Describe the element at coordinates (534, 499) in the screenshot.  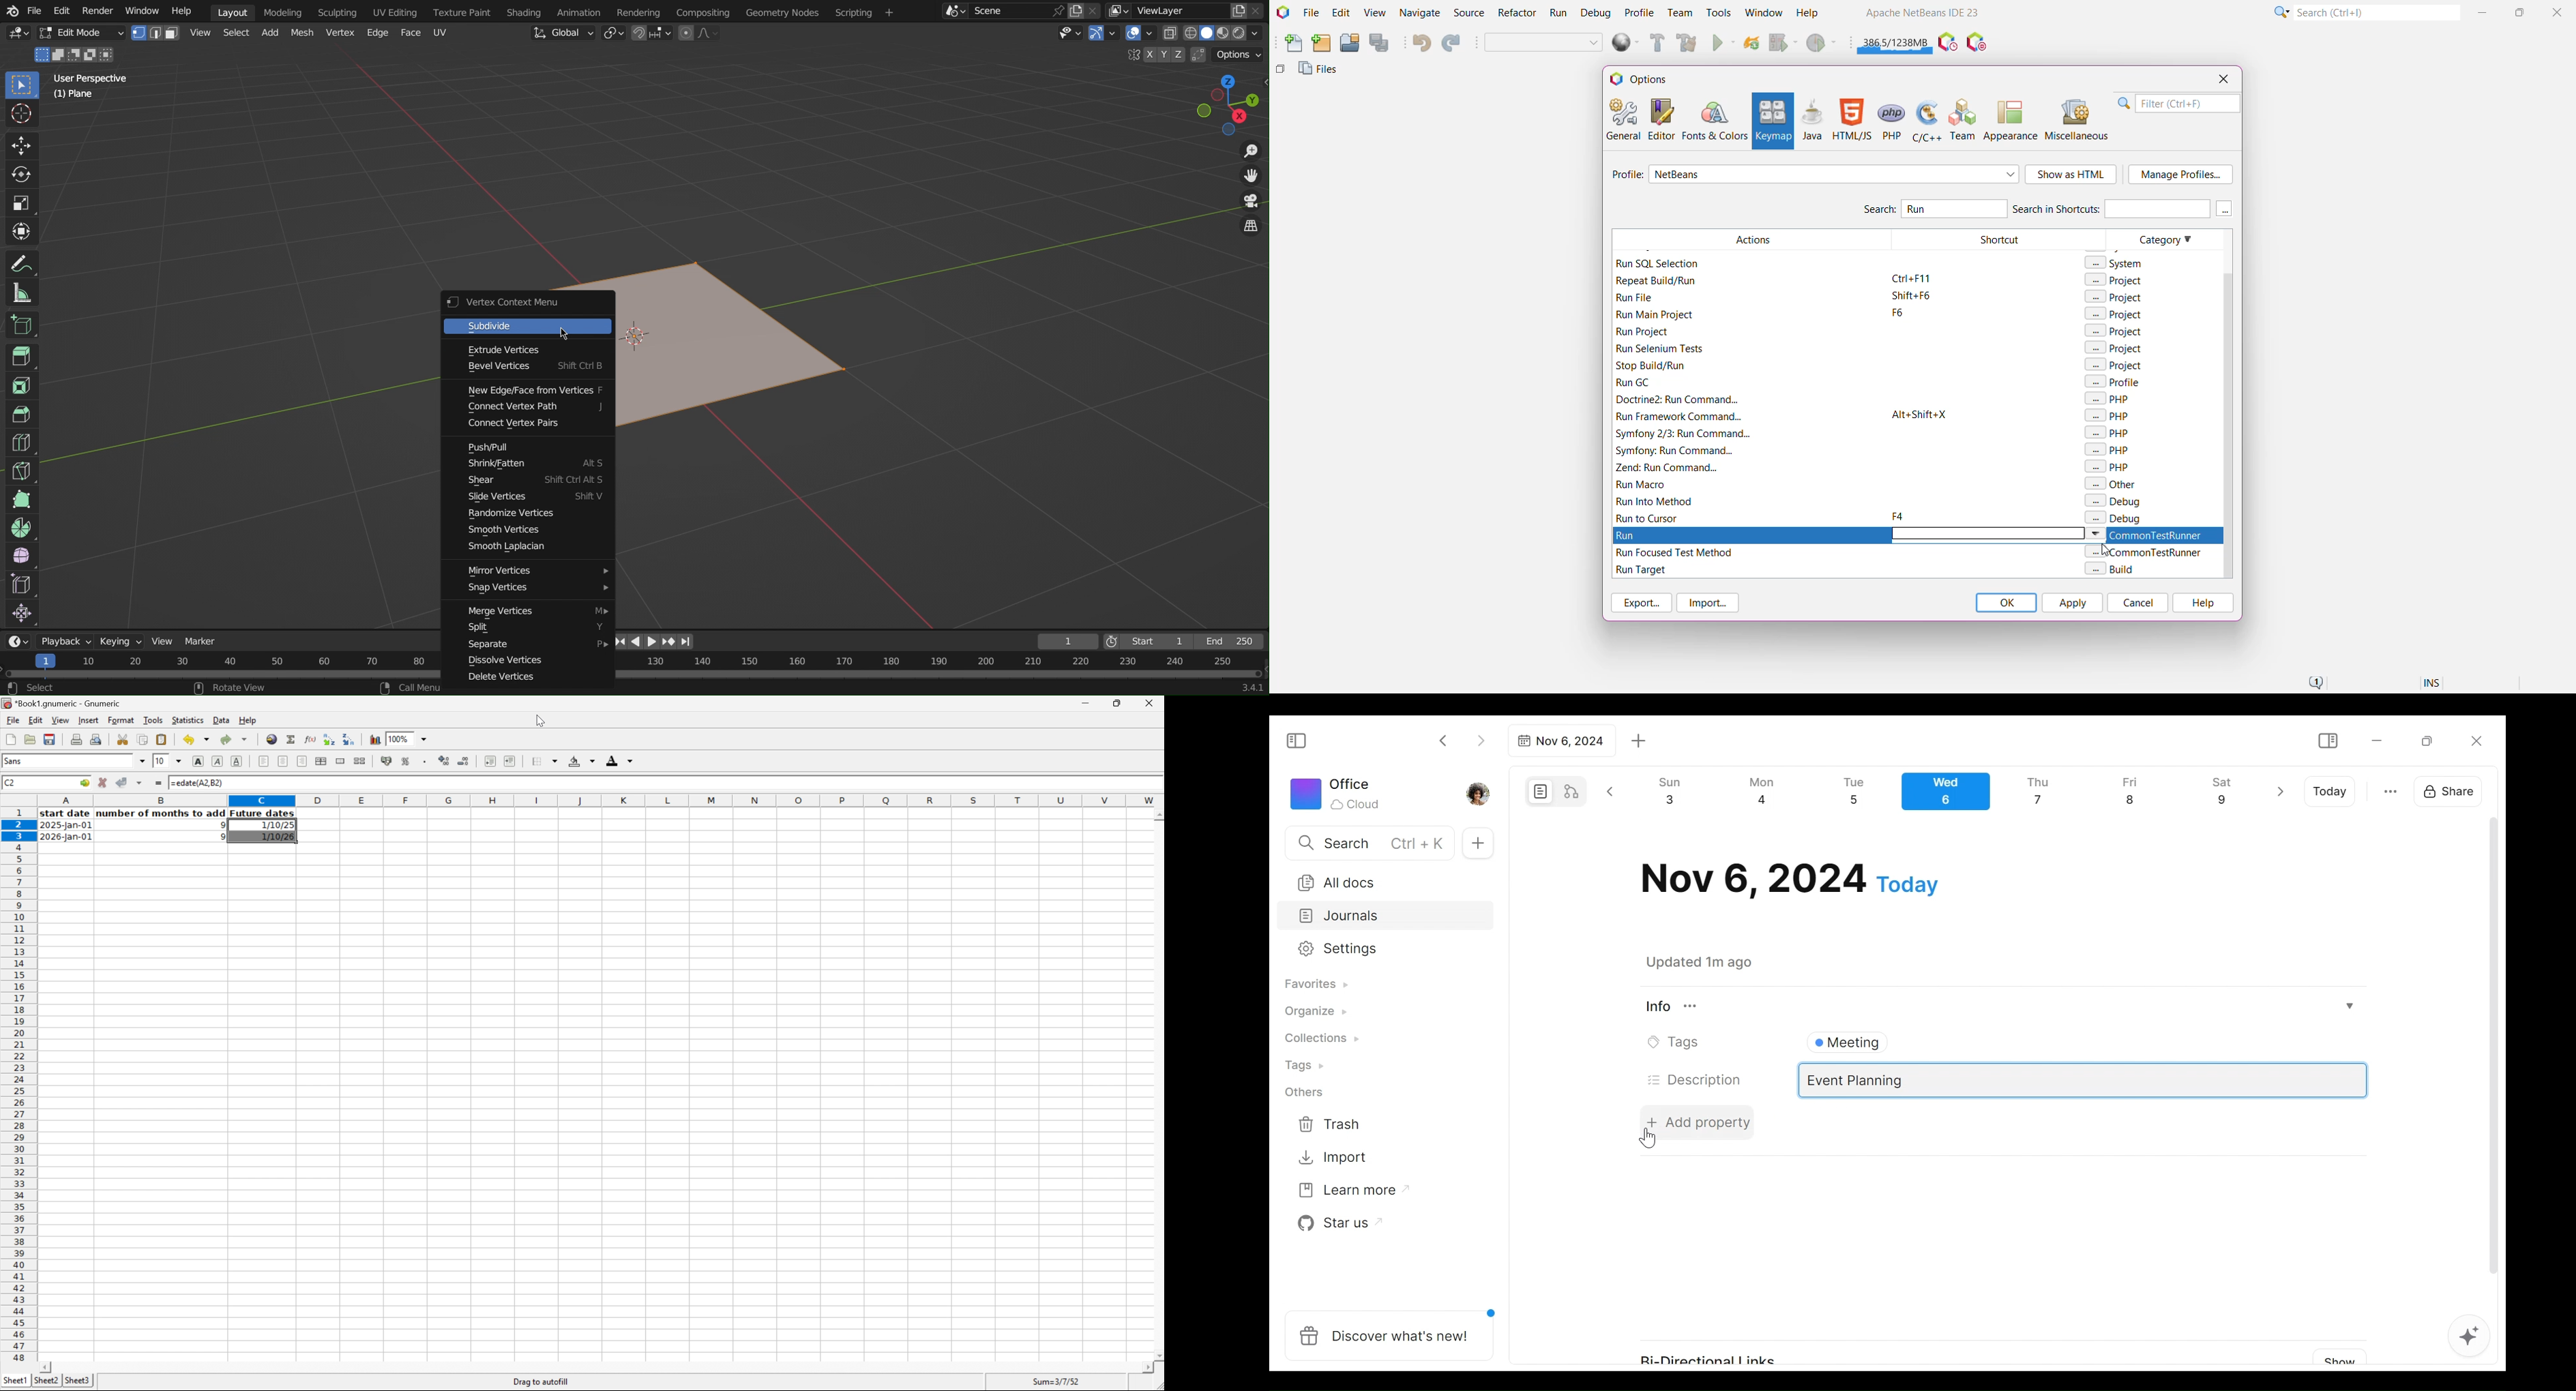
I see `Slide` at that location.